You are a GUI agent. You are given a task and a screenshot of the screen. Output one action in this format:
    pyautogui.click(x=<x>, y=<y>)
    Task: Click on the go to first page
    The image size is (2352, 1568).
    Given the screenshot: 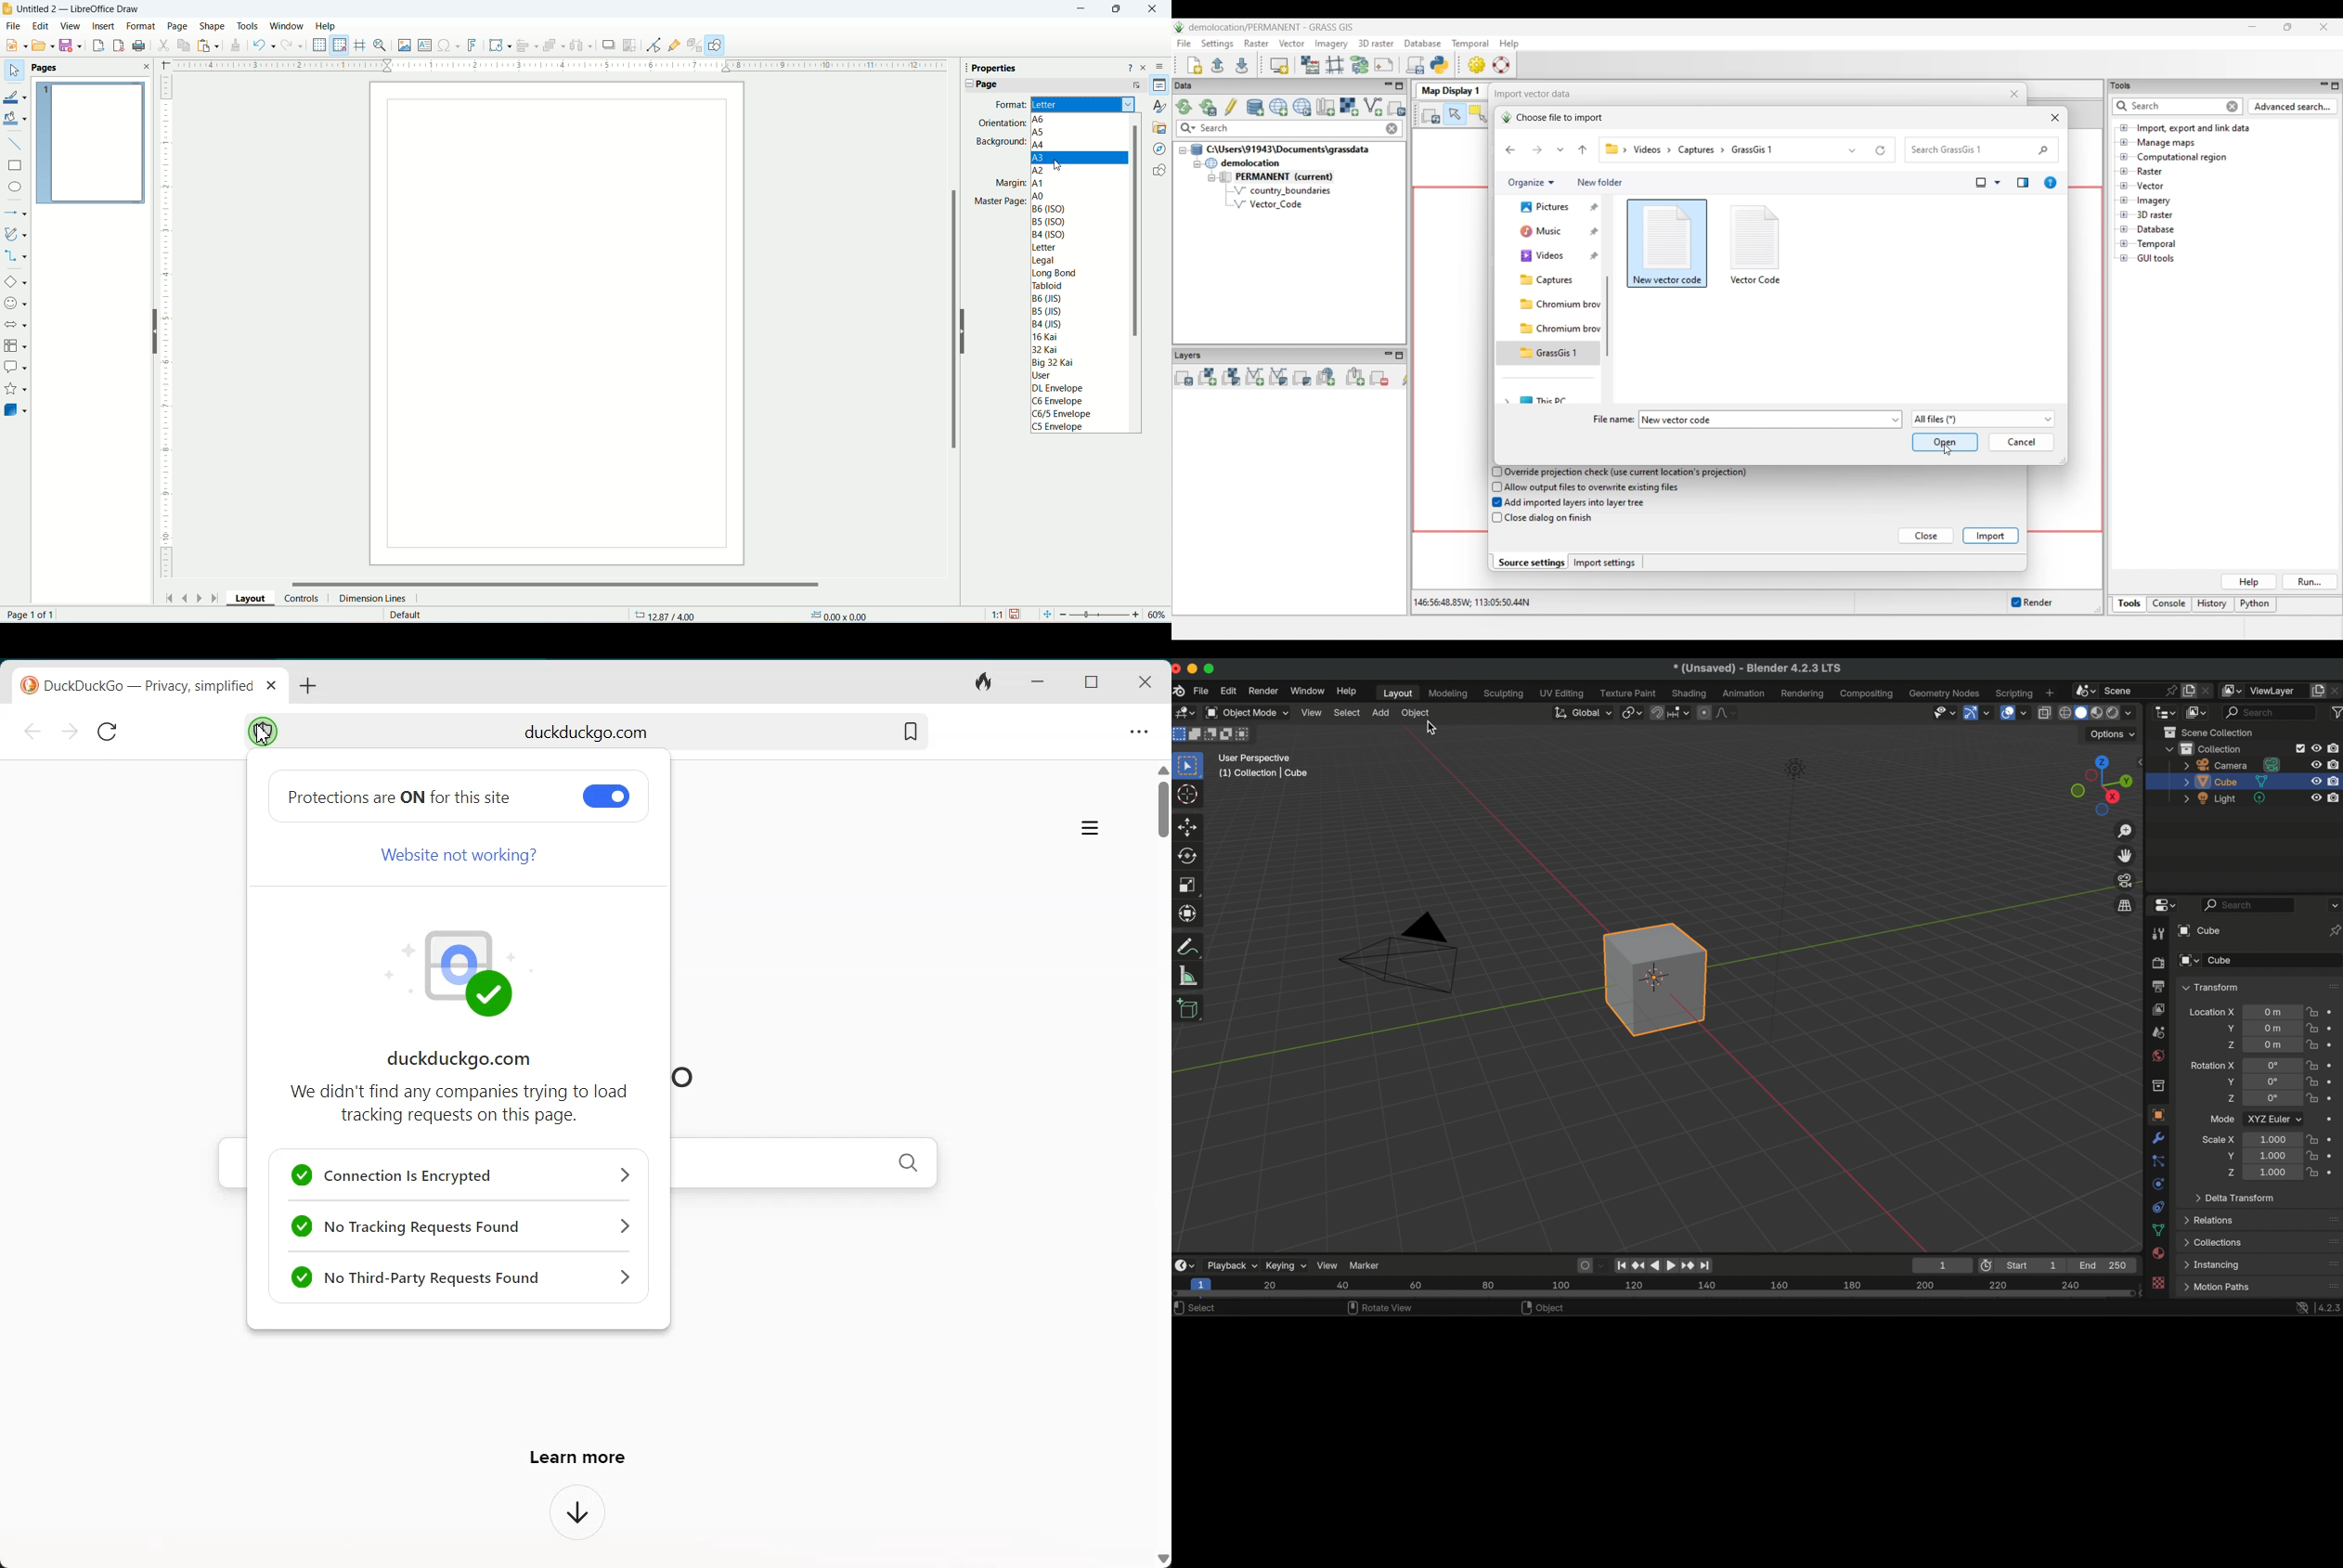 What is the action you would take?
    pyautogui.click(x=170, y=598)
    